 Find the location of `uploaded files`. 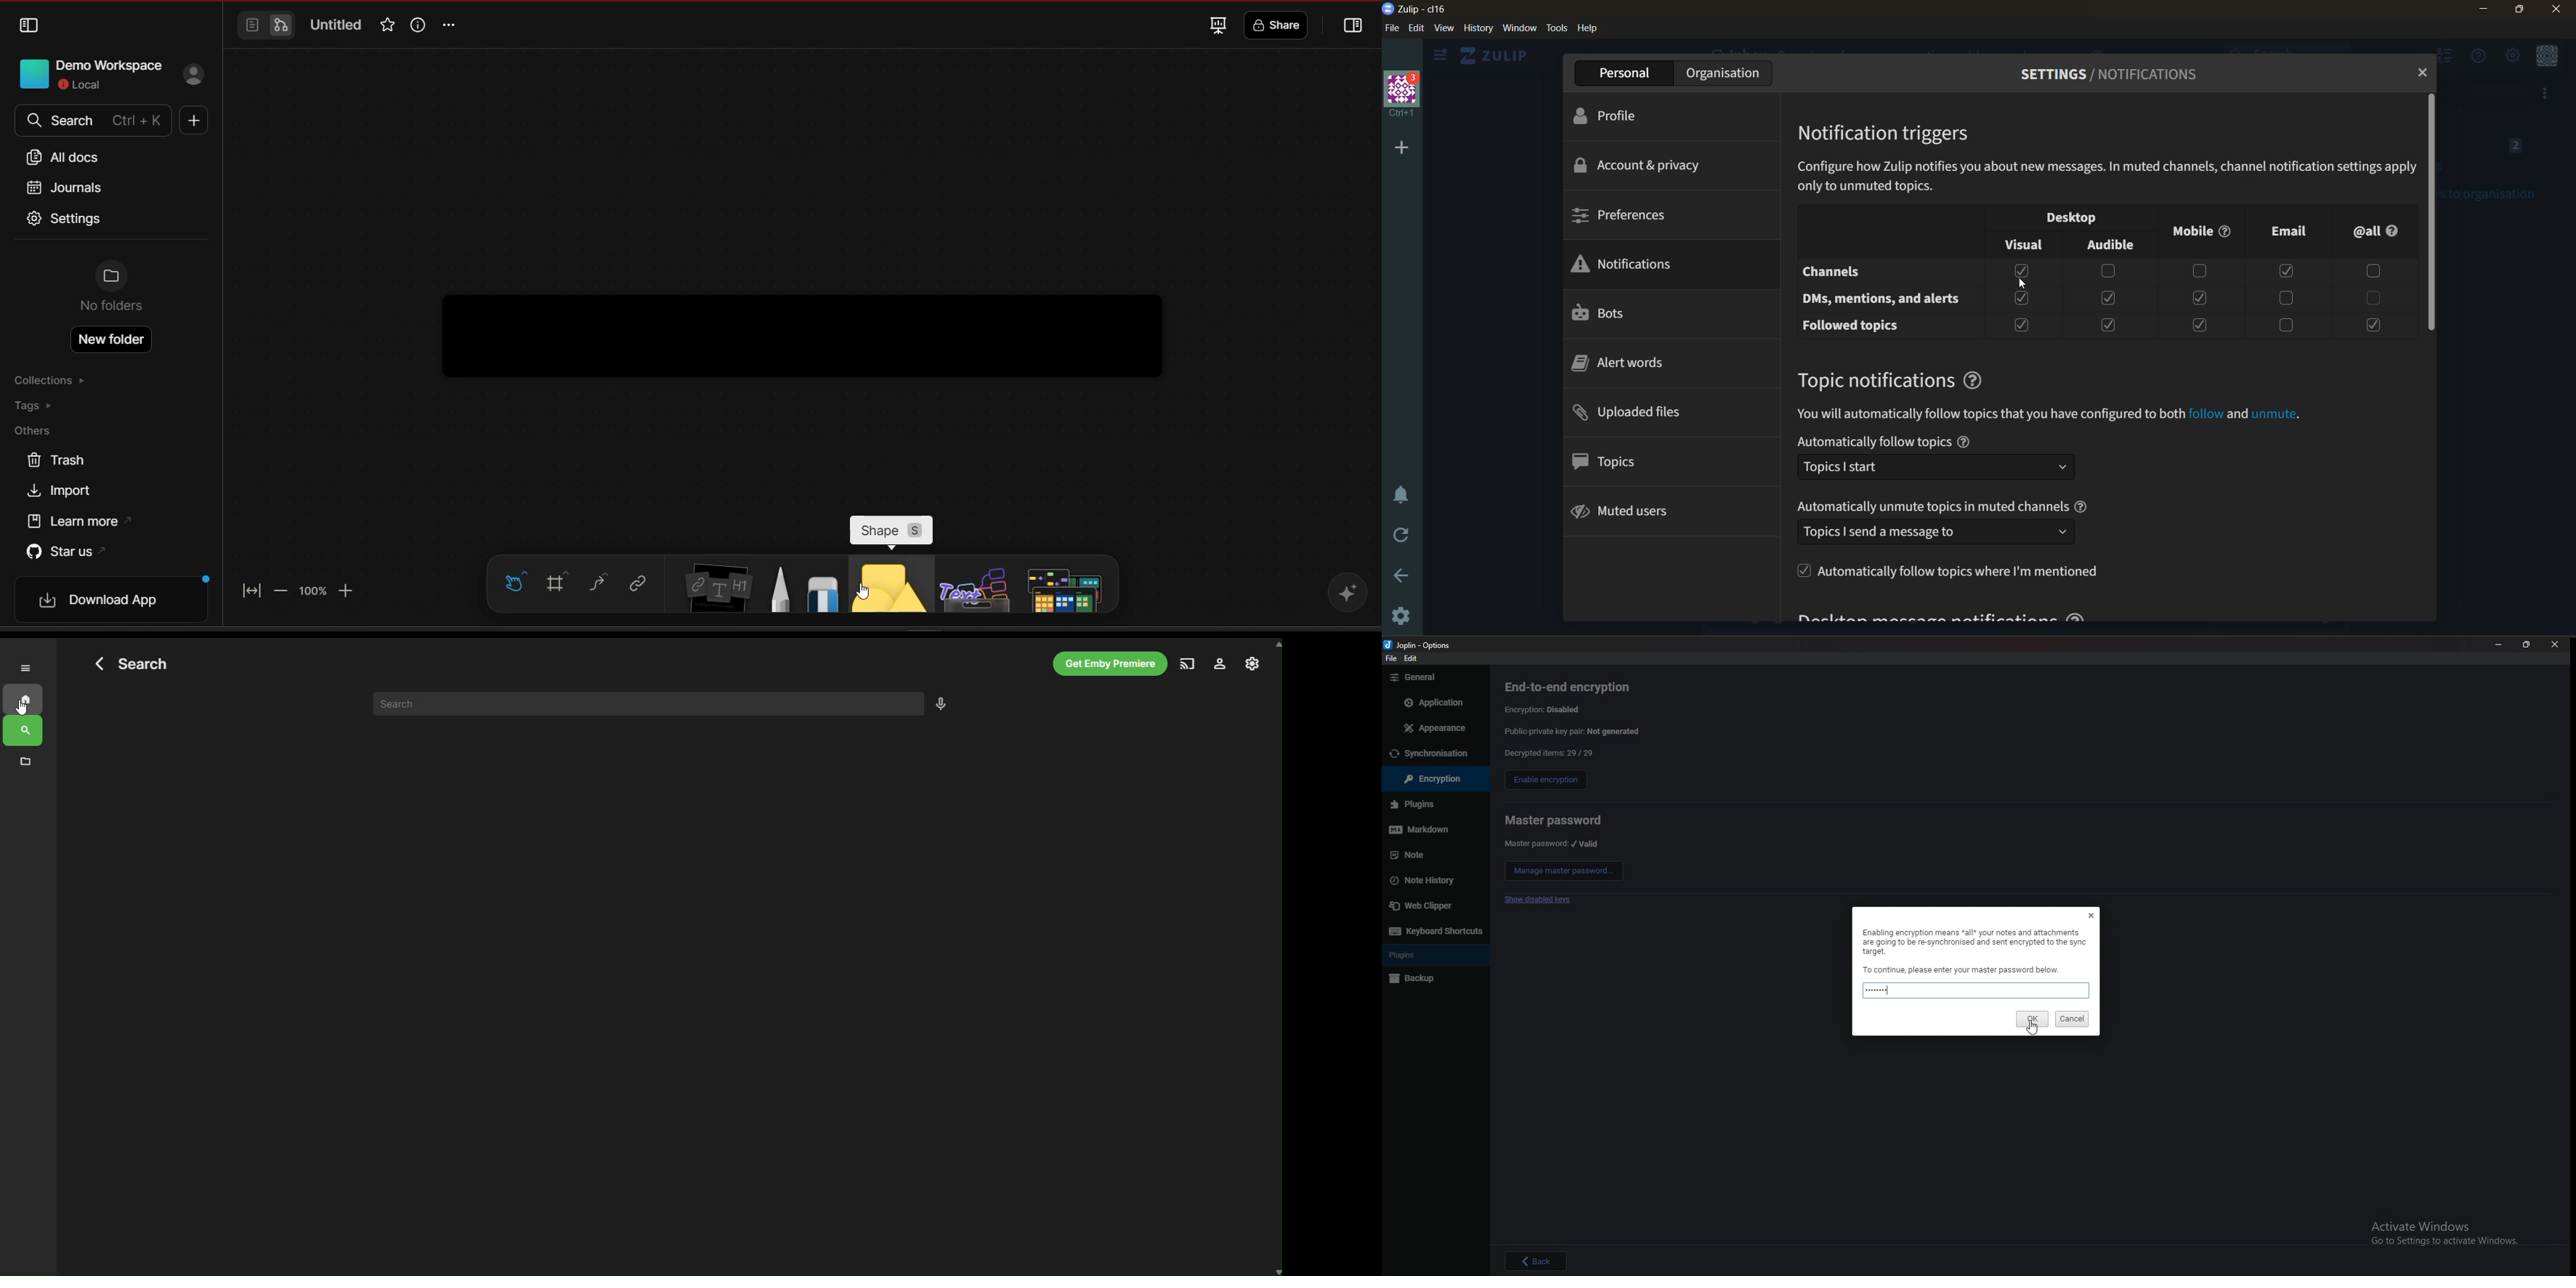

uploaded files is located at coordinates (1638, 414).